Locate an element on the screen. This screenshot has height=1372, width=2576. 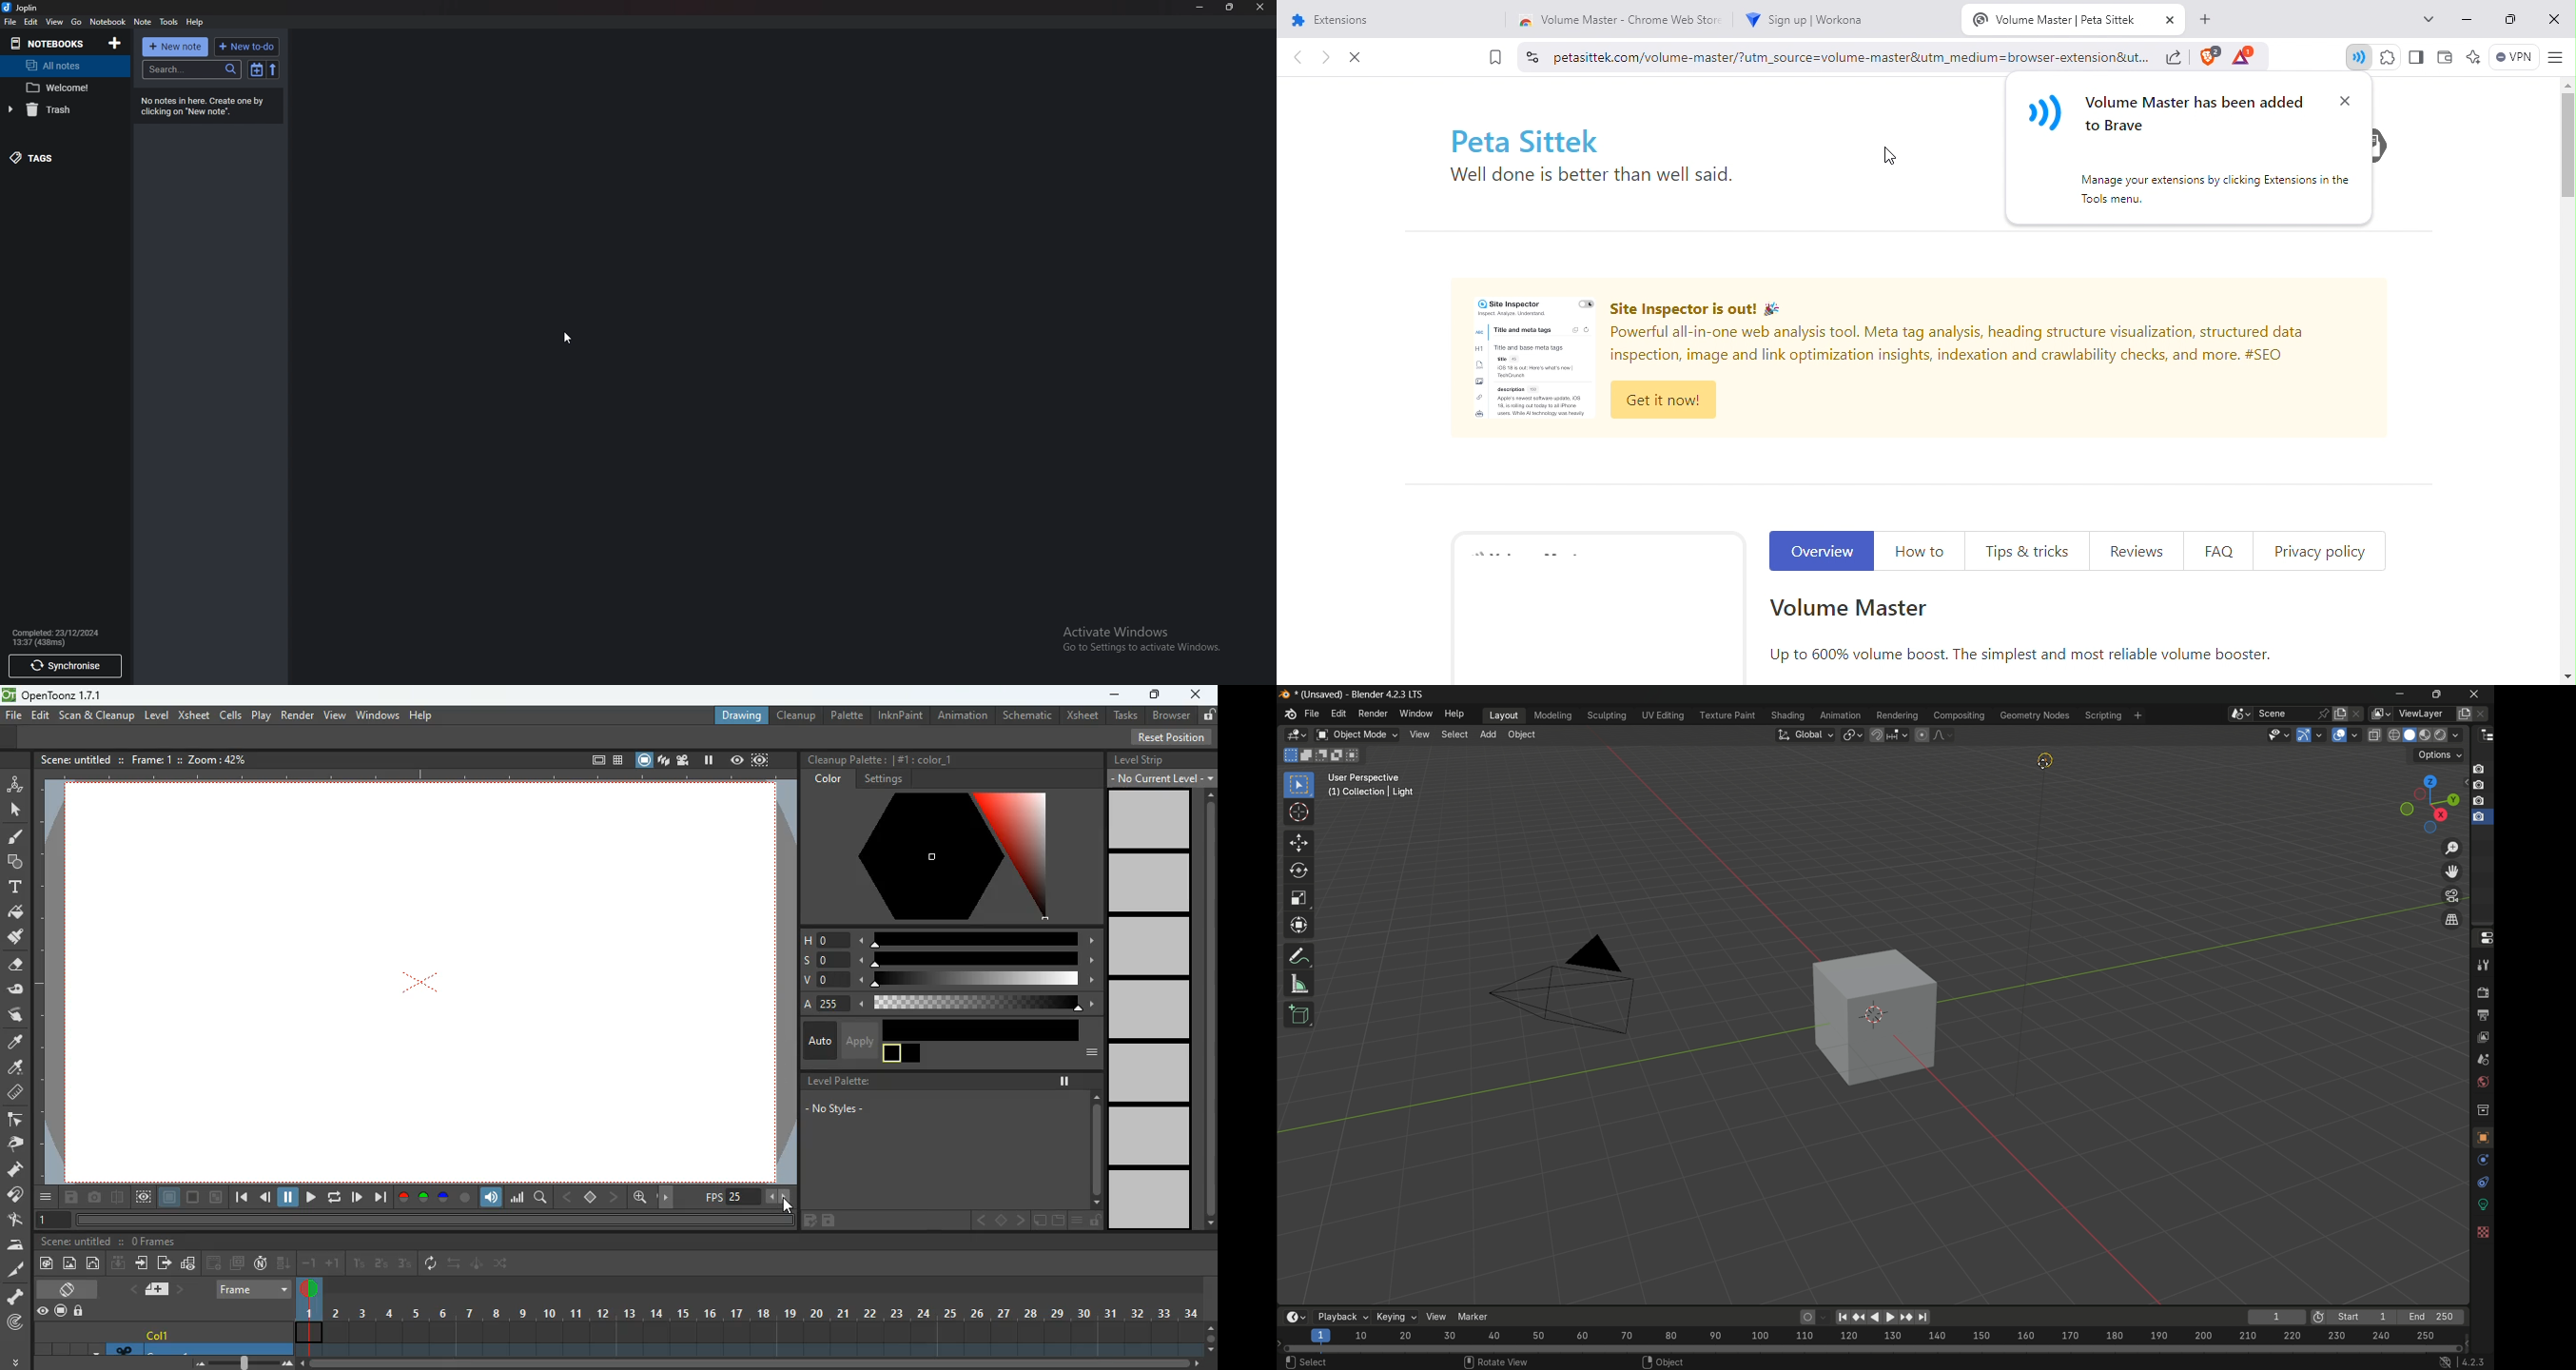
Synchronize is located at coordinates (64, 668).